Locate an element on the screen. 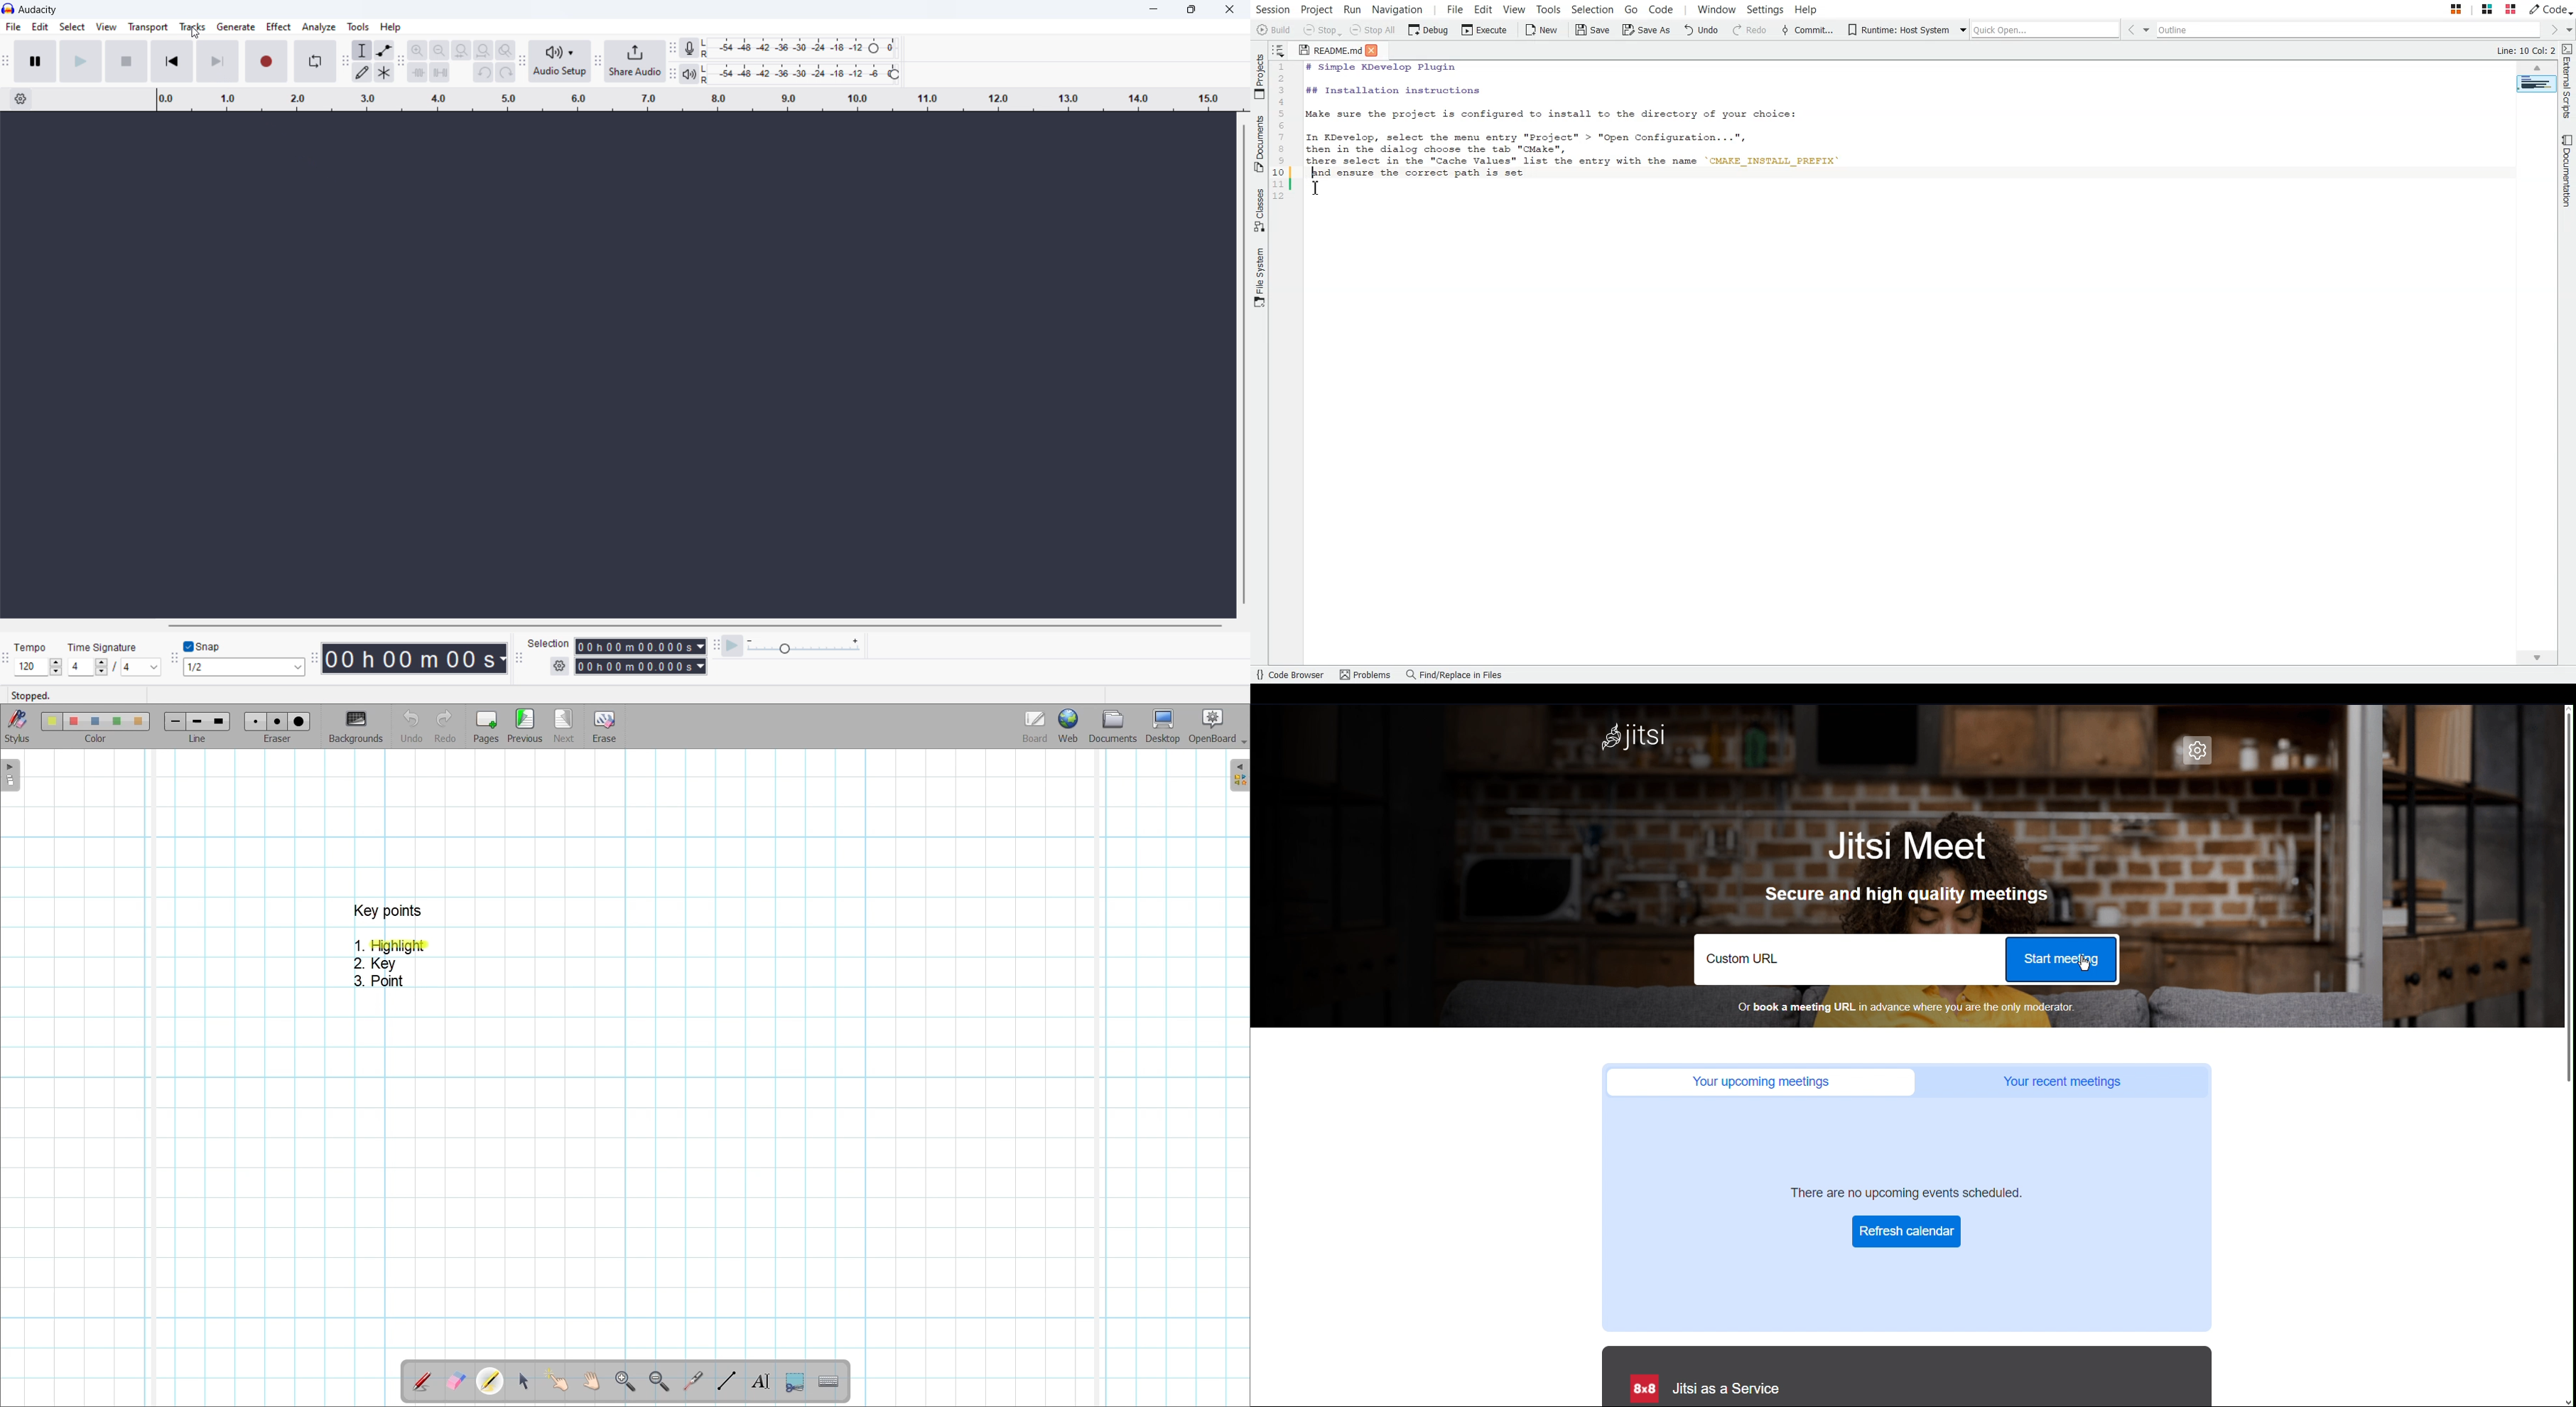 The width and height of the screenshot is (2576, 1428). time toolbar is located at coordinates (314, 655).